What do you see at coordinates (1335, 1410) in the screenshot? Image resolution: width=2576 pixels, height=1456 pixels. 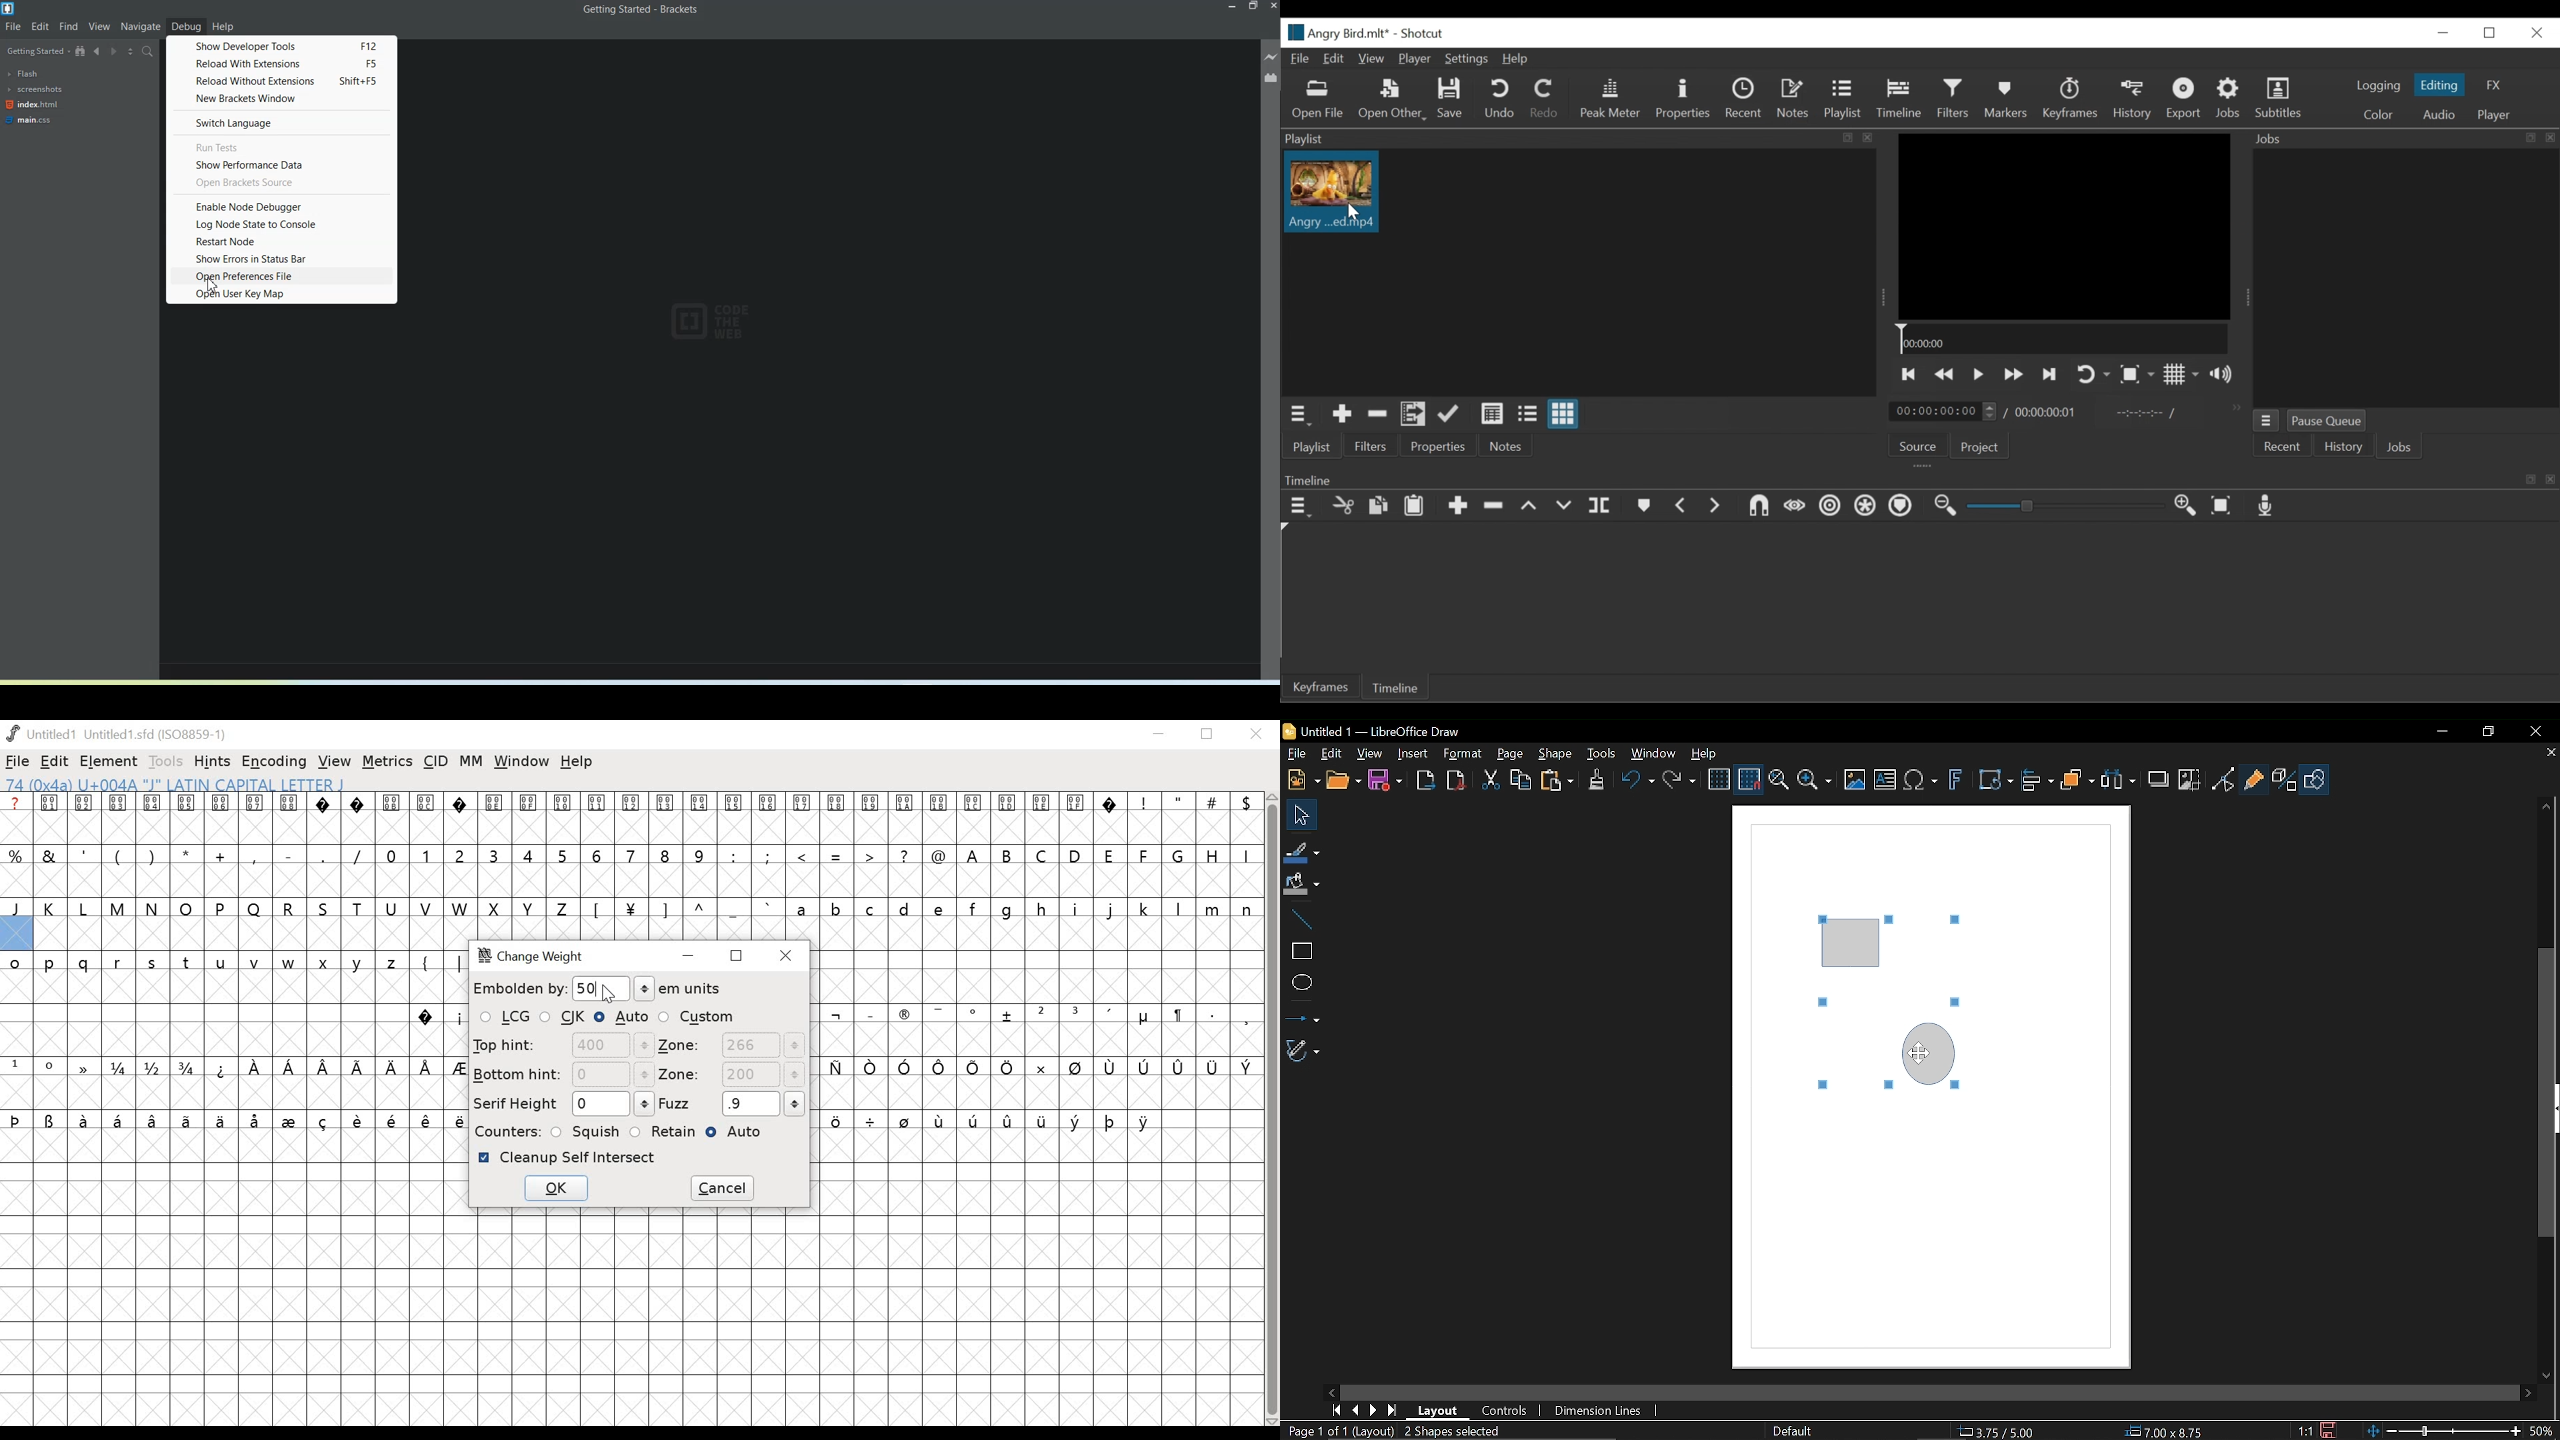 I see `First page` at bounding box center [1335, 1410].